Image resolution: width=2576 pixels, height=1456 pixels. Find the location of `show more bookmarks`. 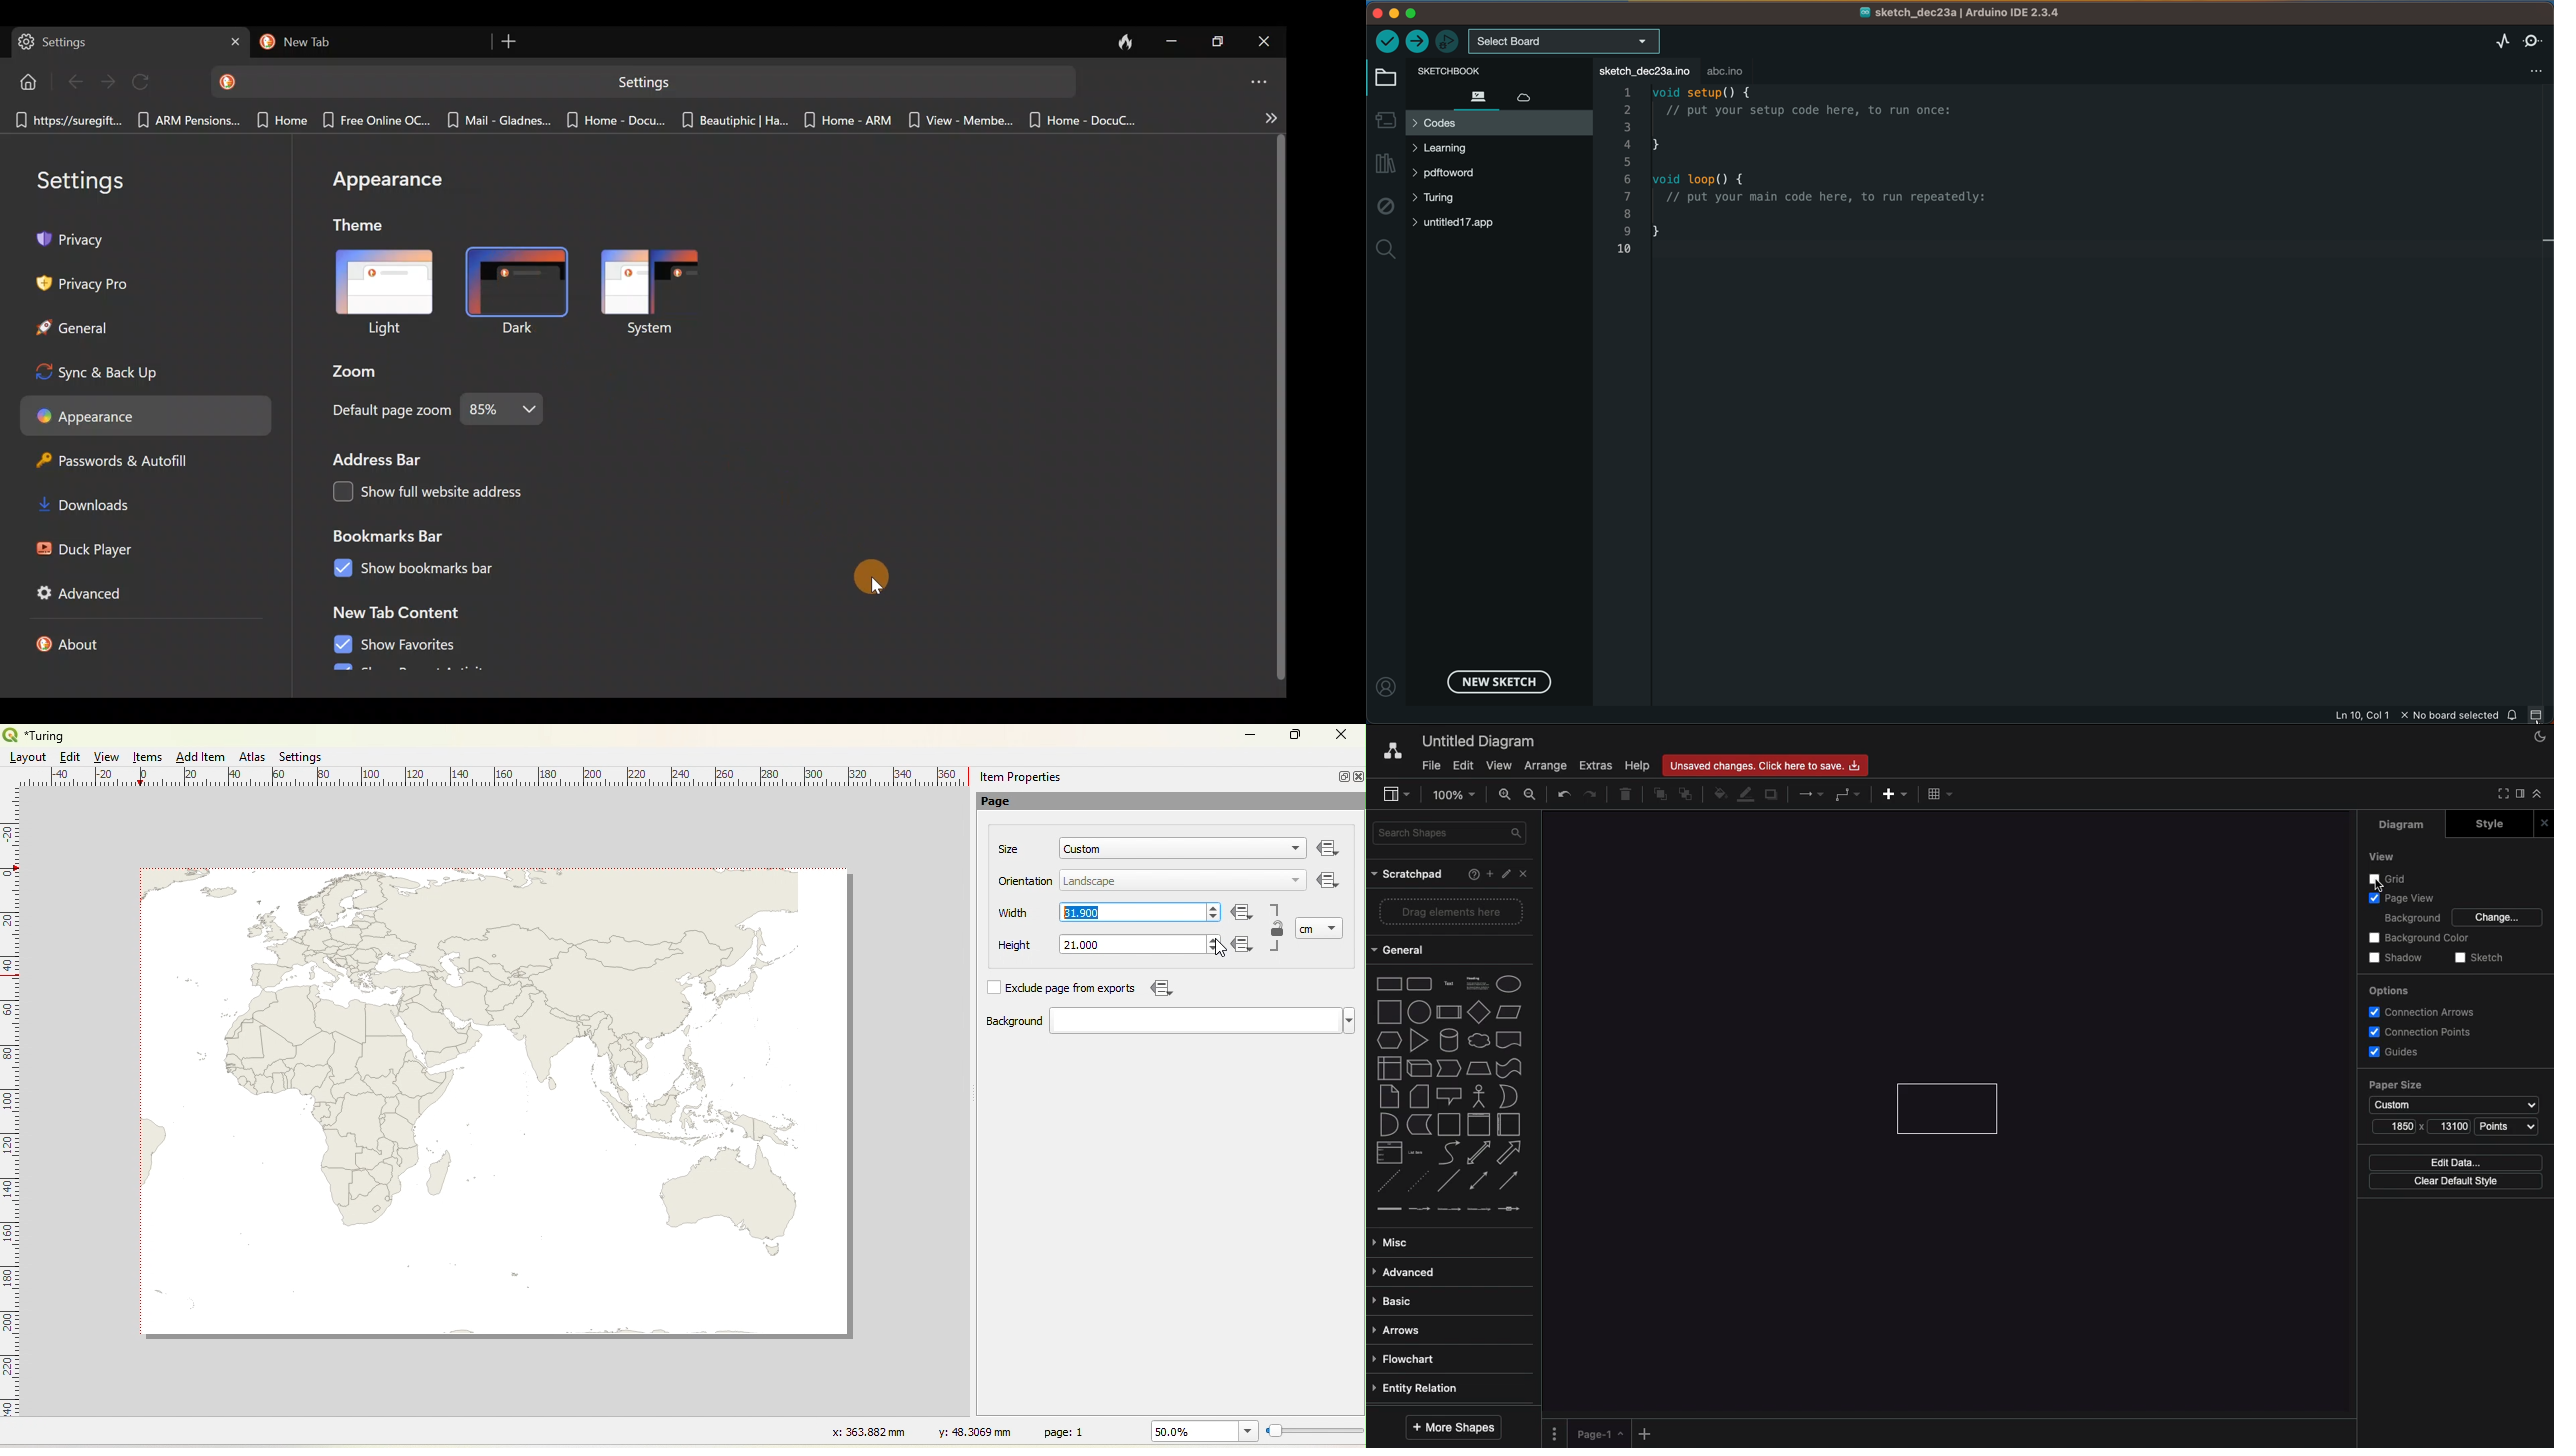

show more bookmarks is located at coordinates (1270, 117).